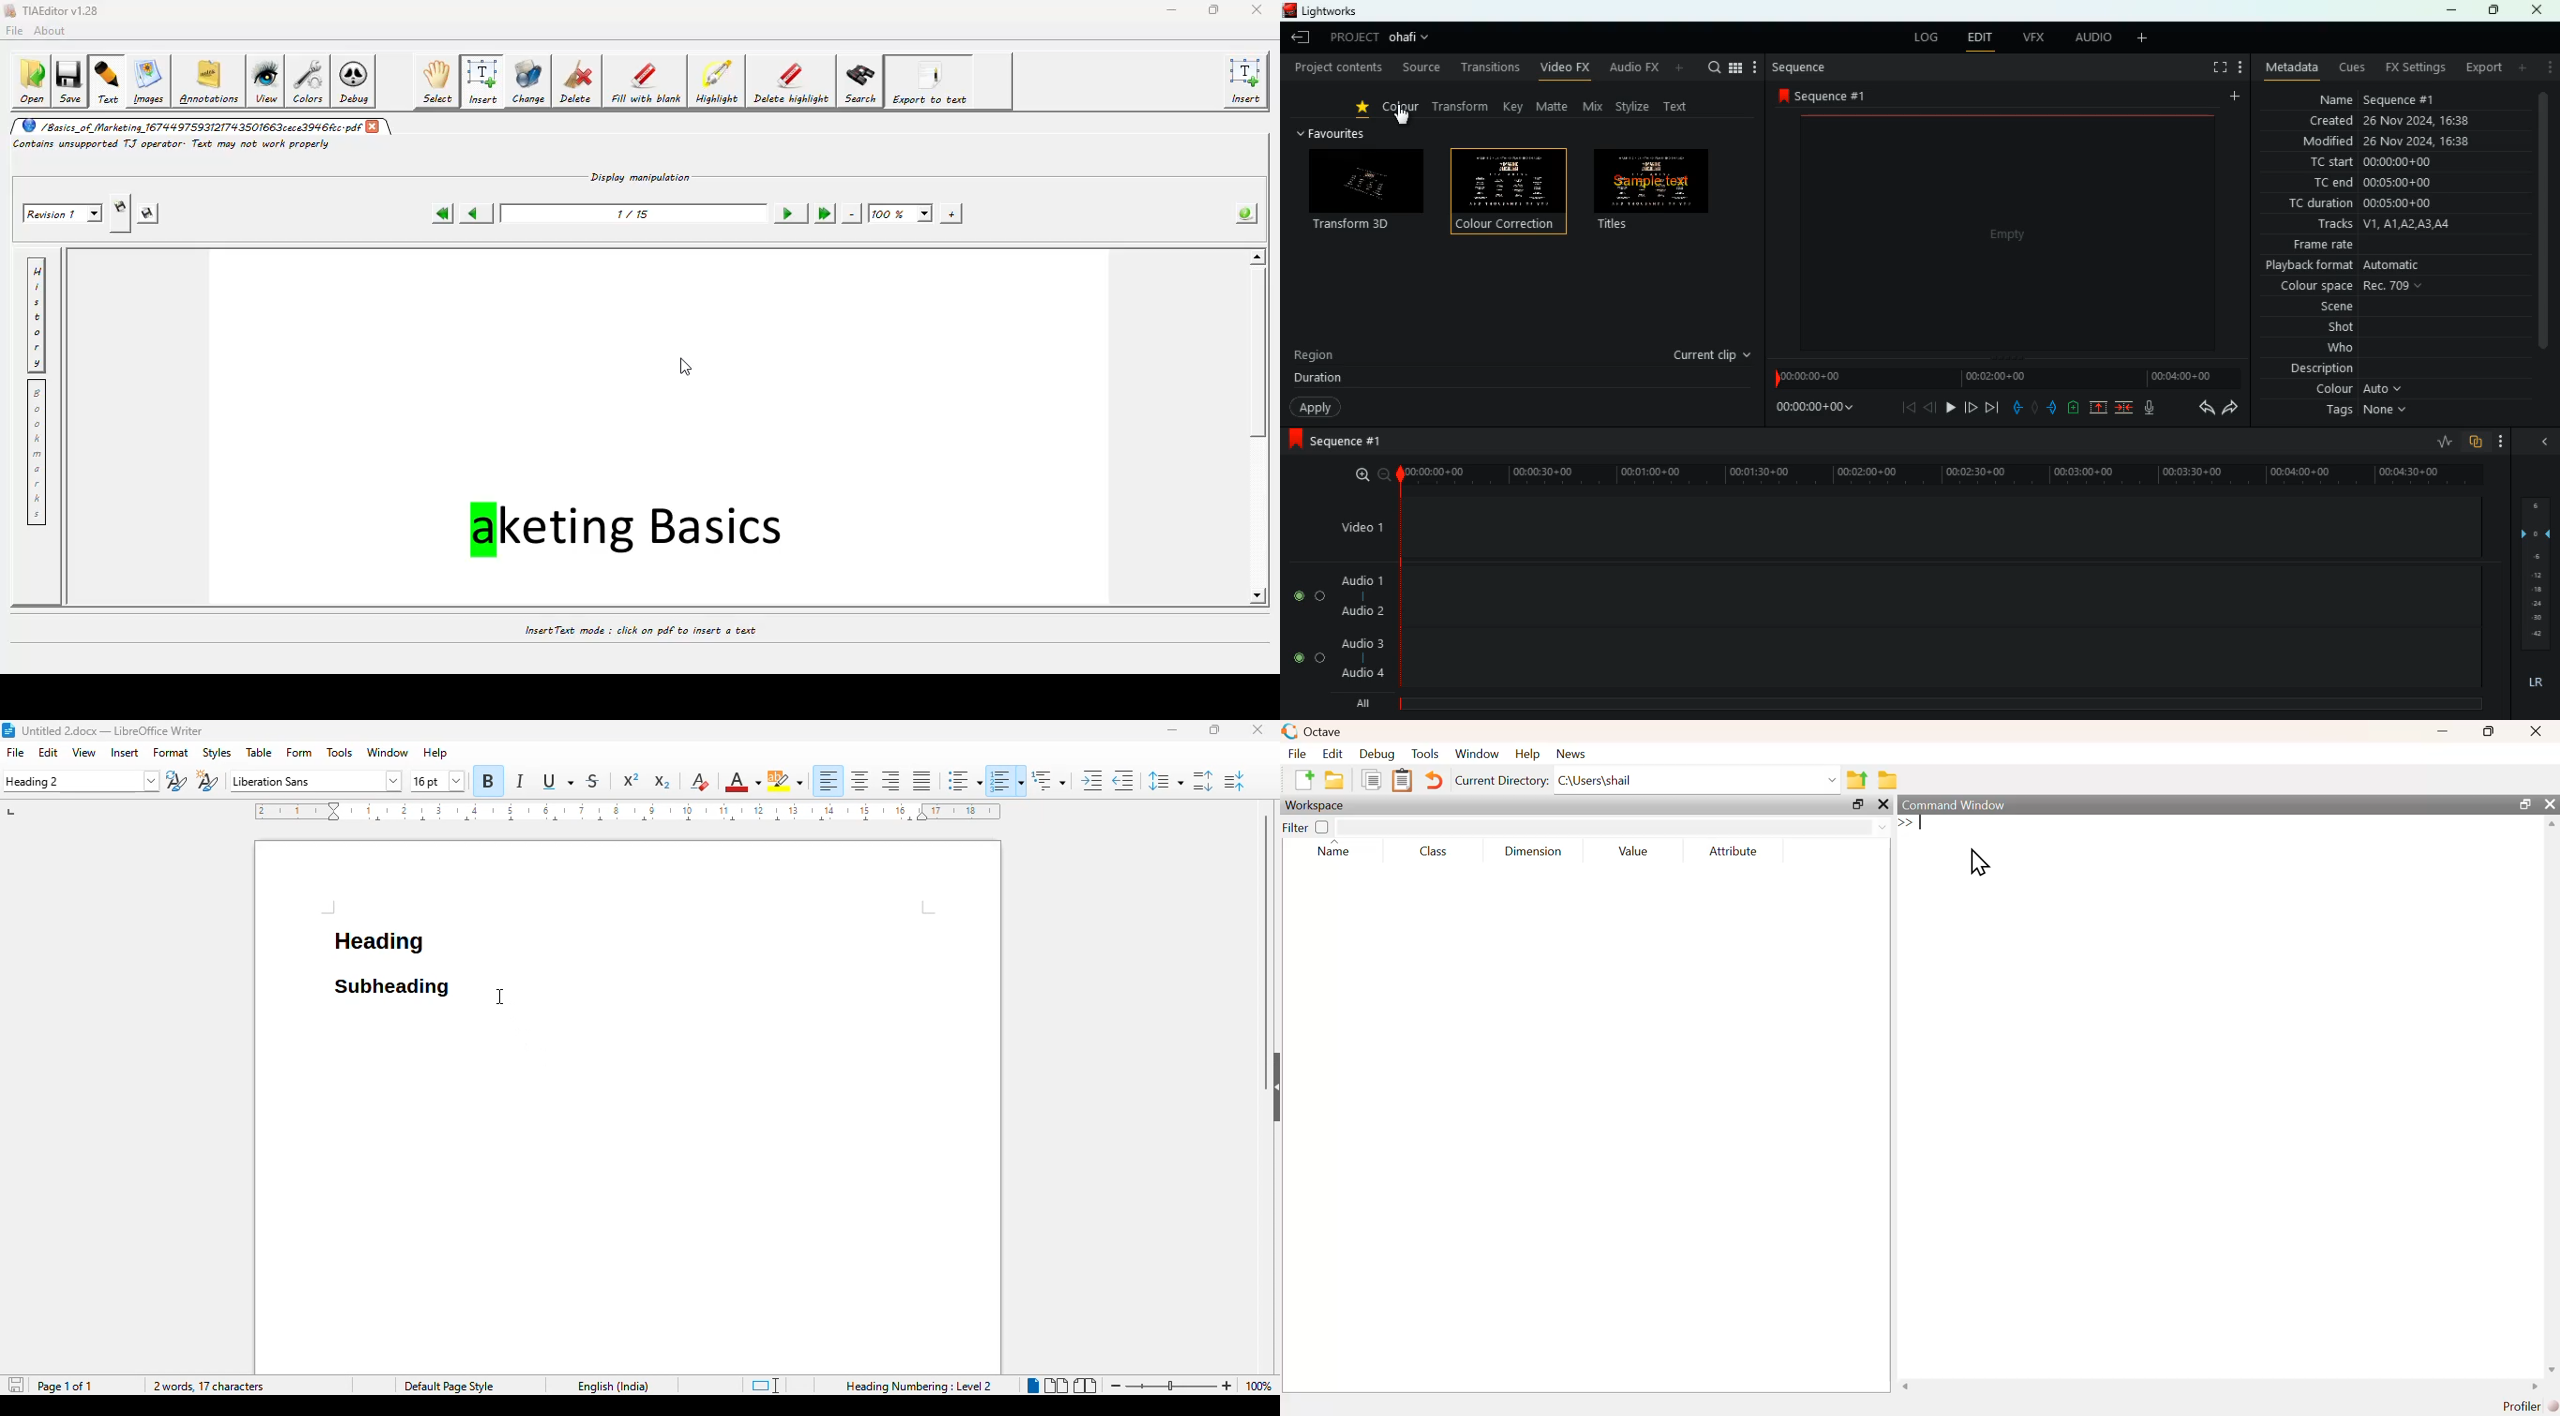 The width and height of the screenshot is (2576, 1428). Describe the element at coordinates (2483, 67) in the screenshot. I see `export` at that location.